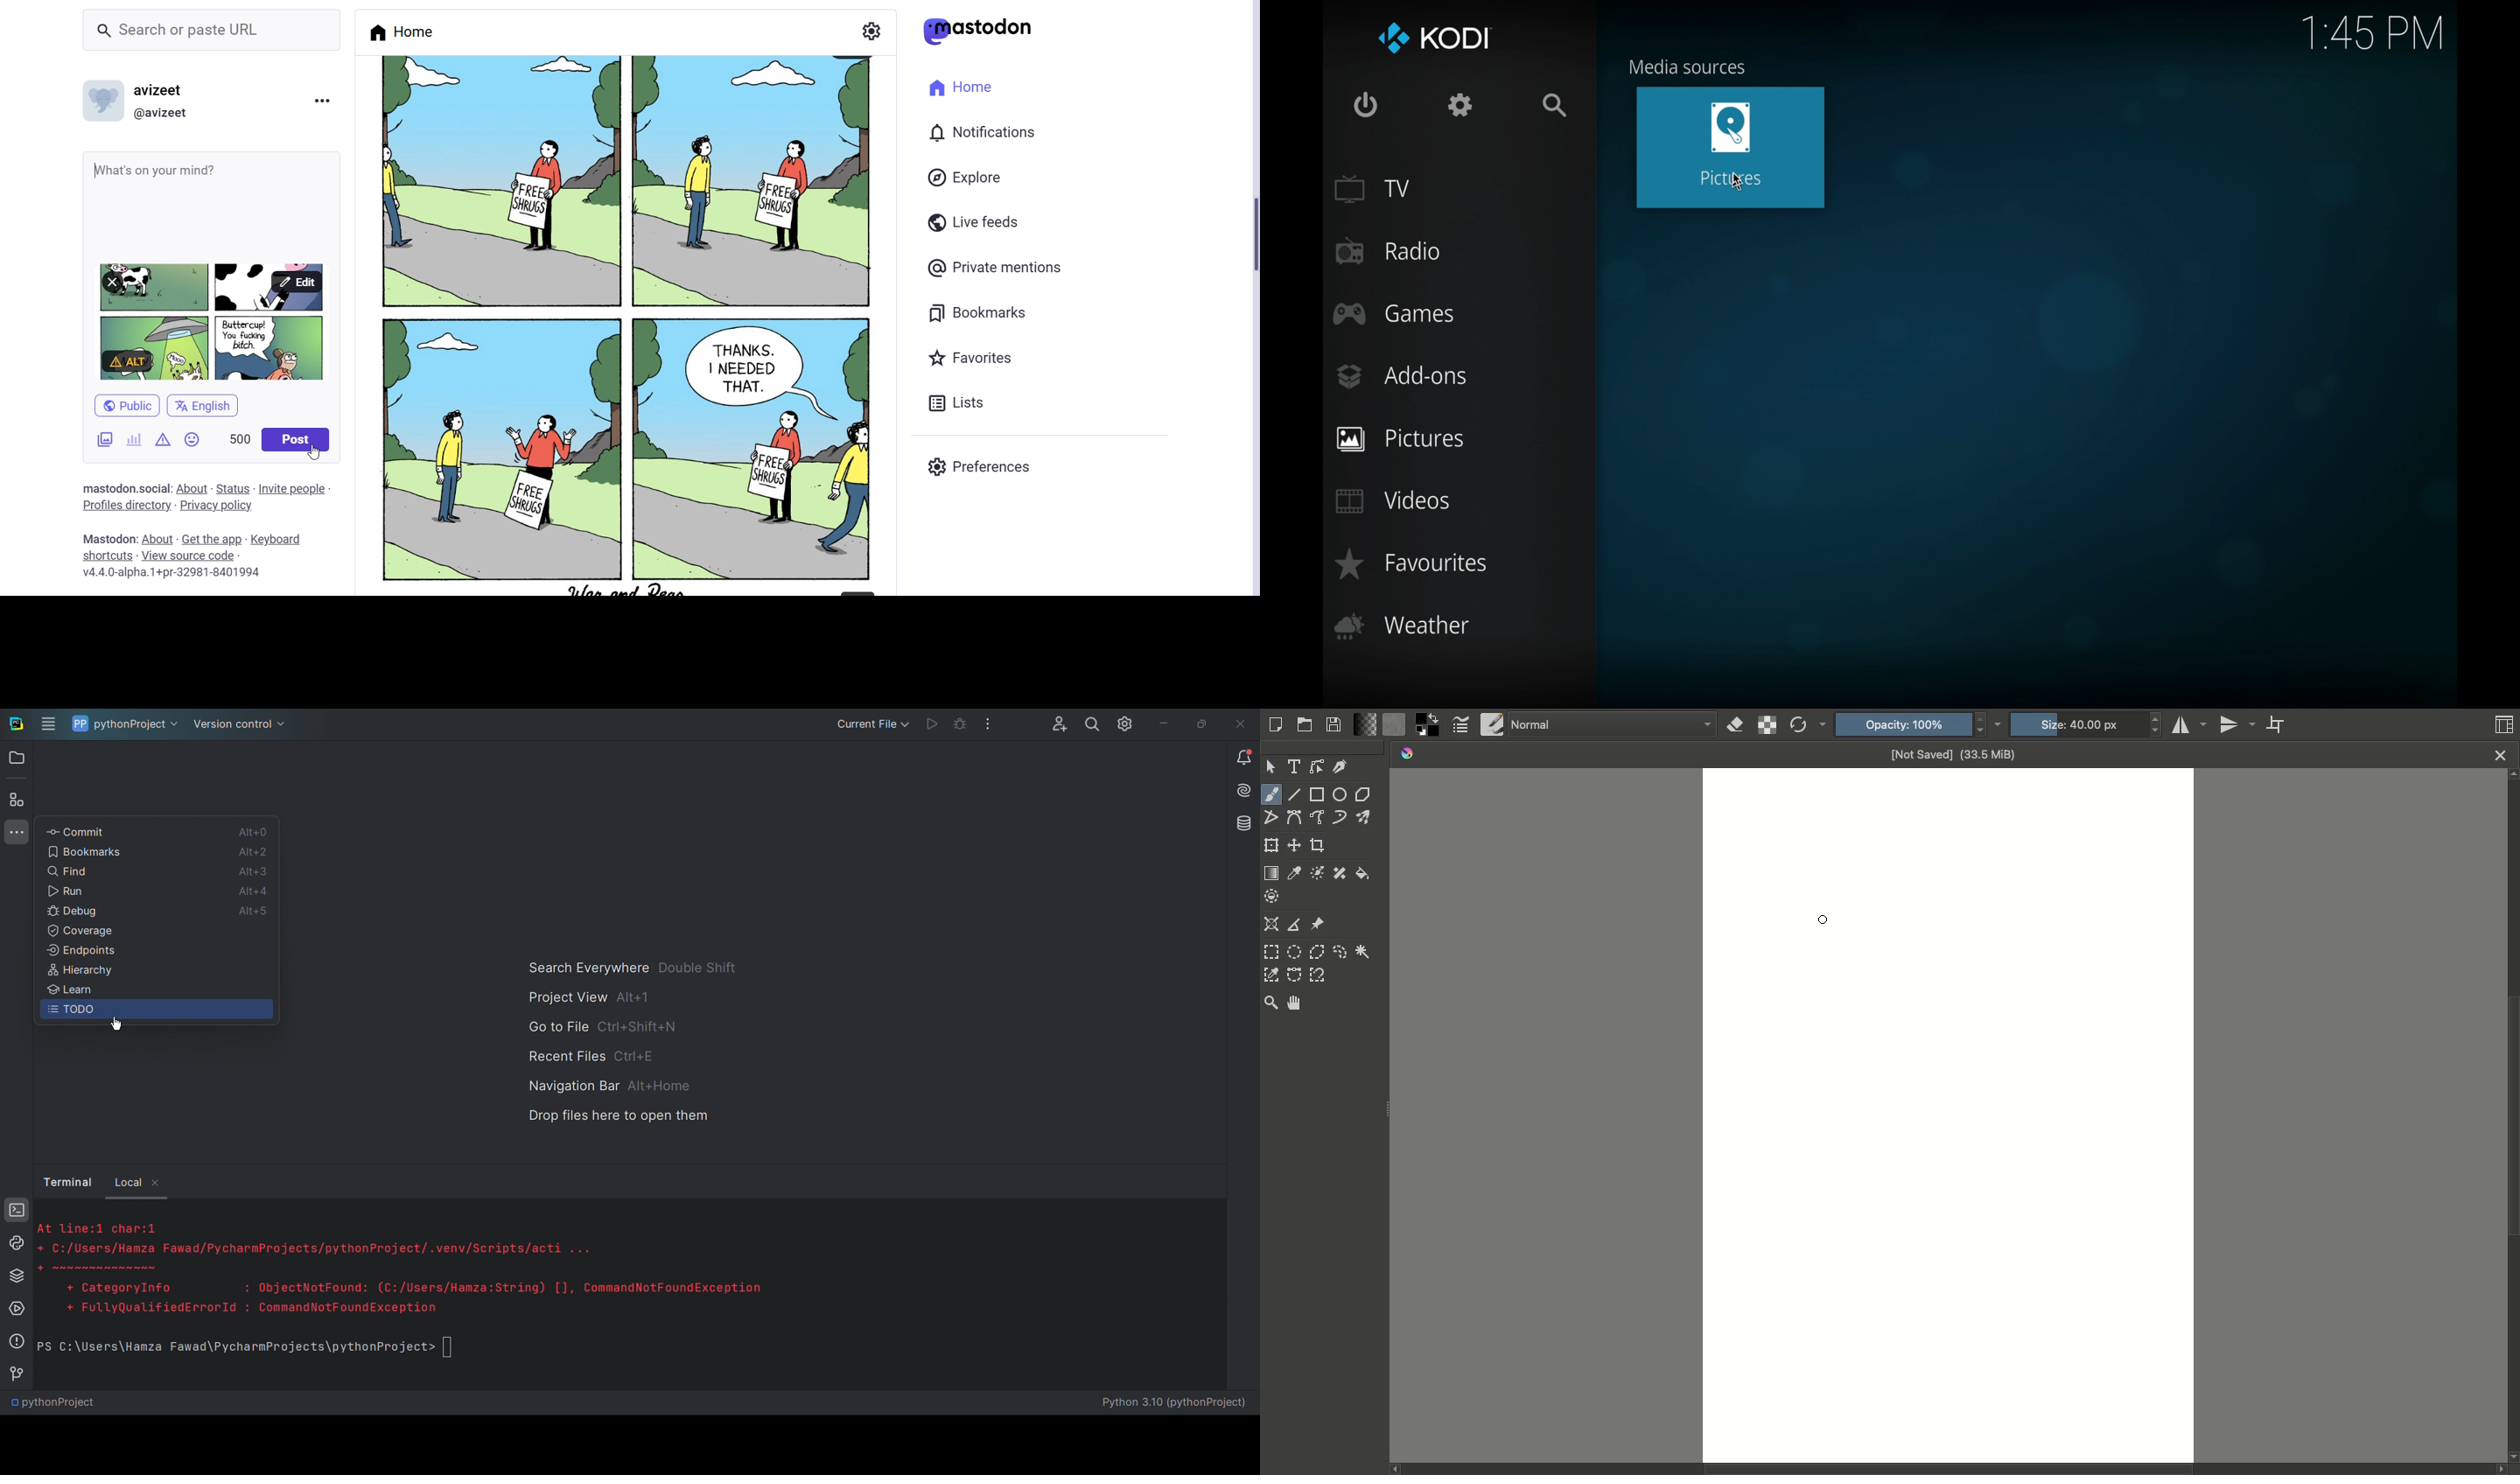 This screenshot has height=1484, width=2520. Describe the element at coordinates (1057, 725) in the screenshot. I see `Account` at that location.